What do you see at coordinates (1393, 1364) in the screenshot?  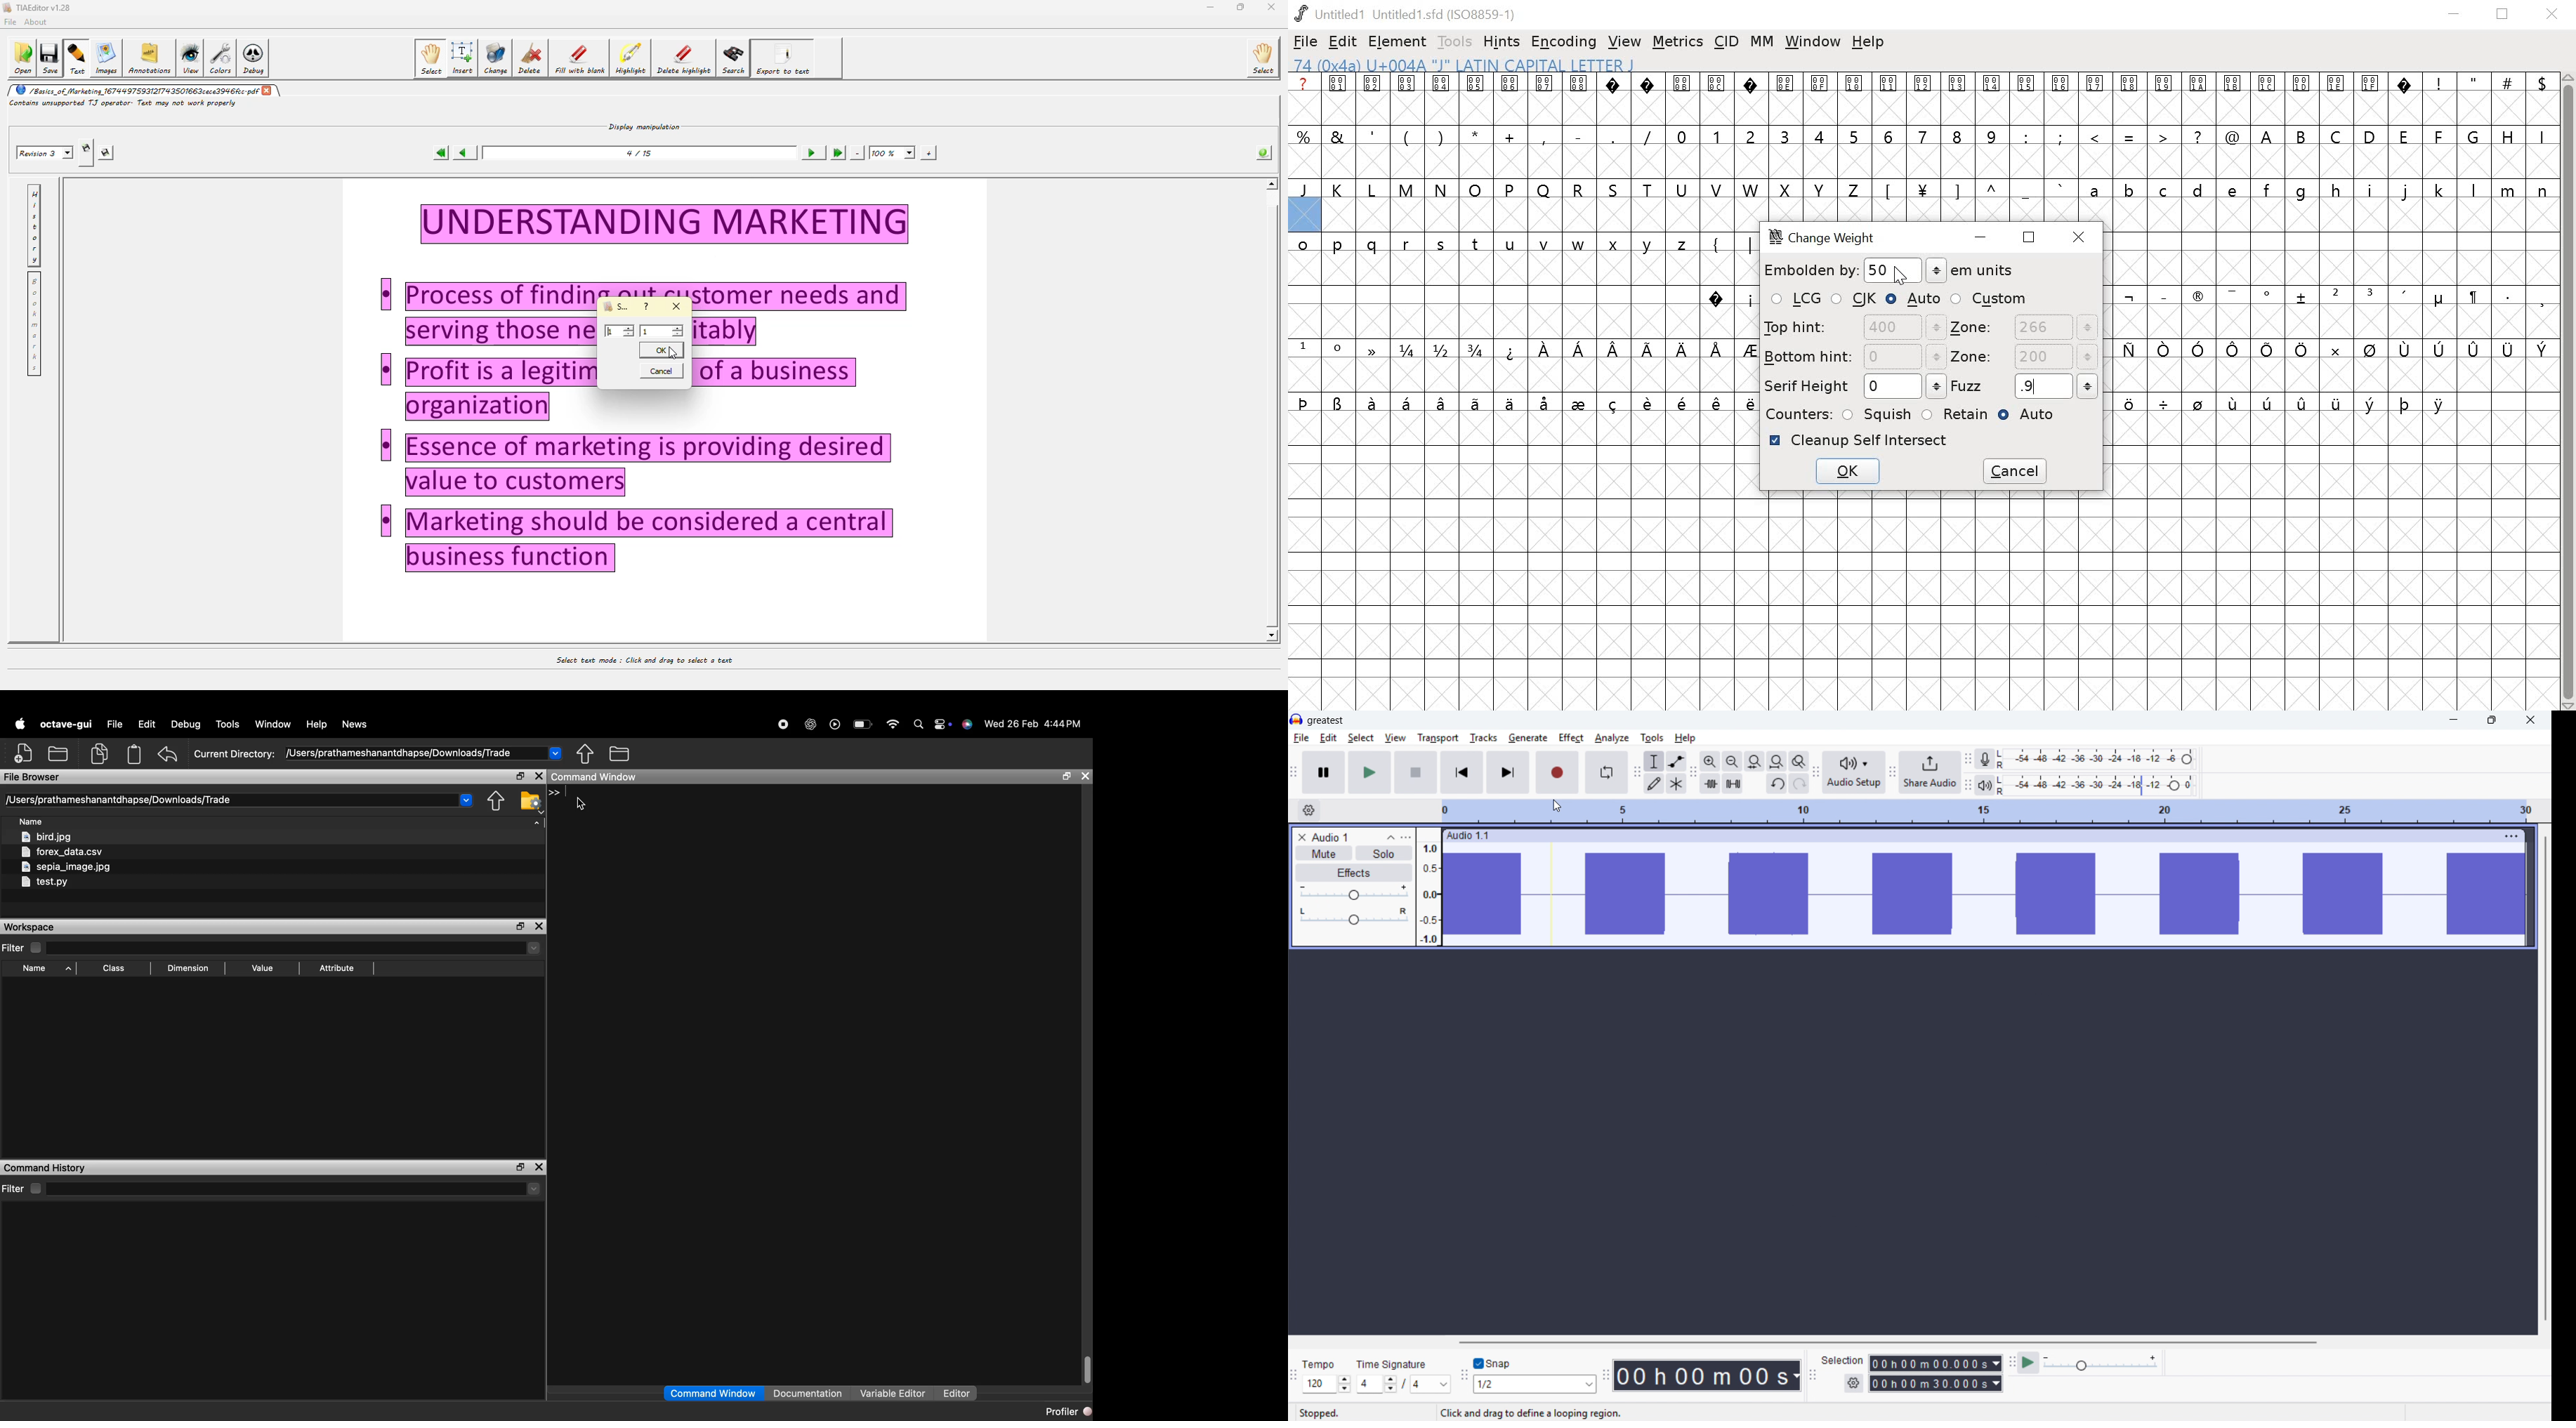 I see `time signature` at bounding box center [1393, 1364].